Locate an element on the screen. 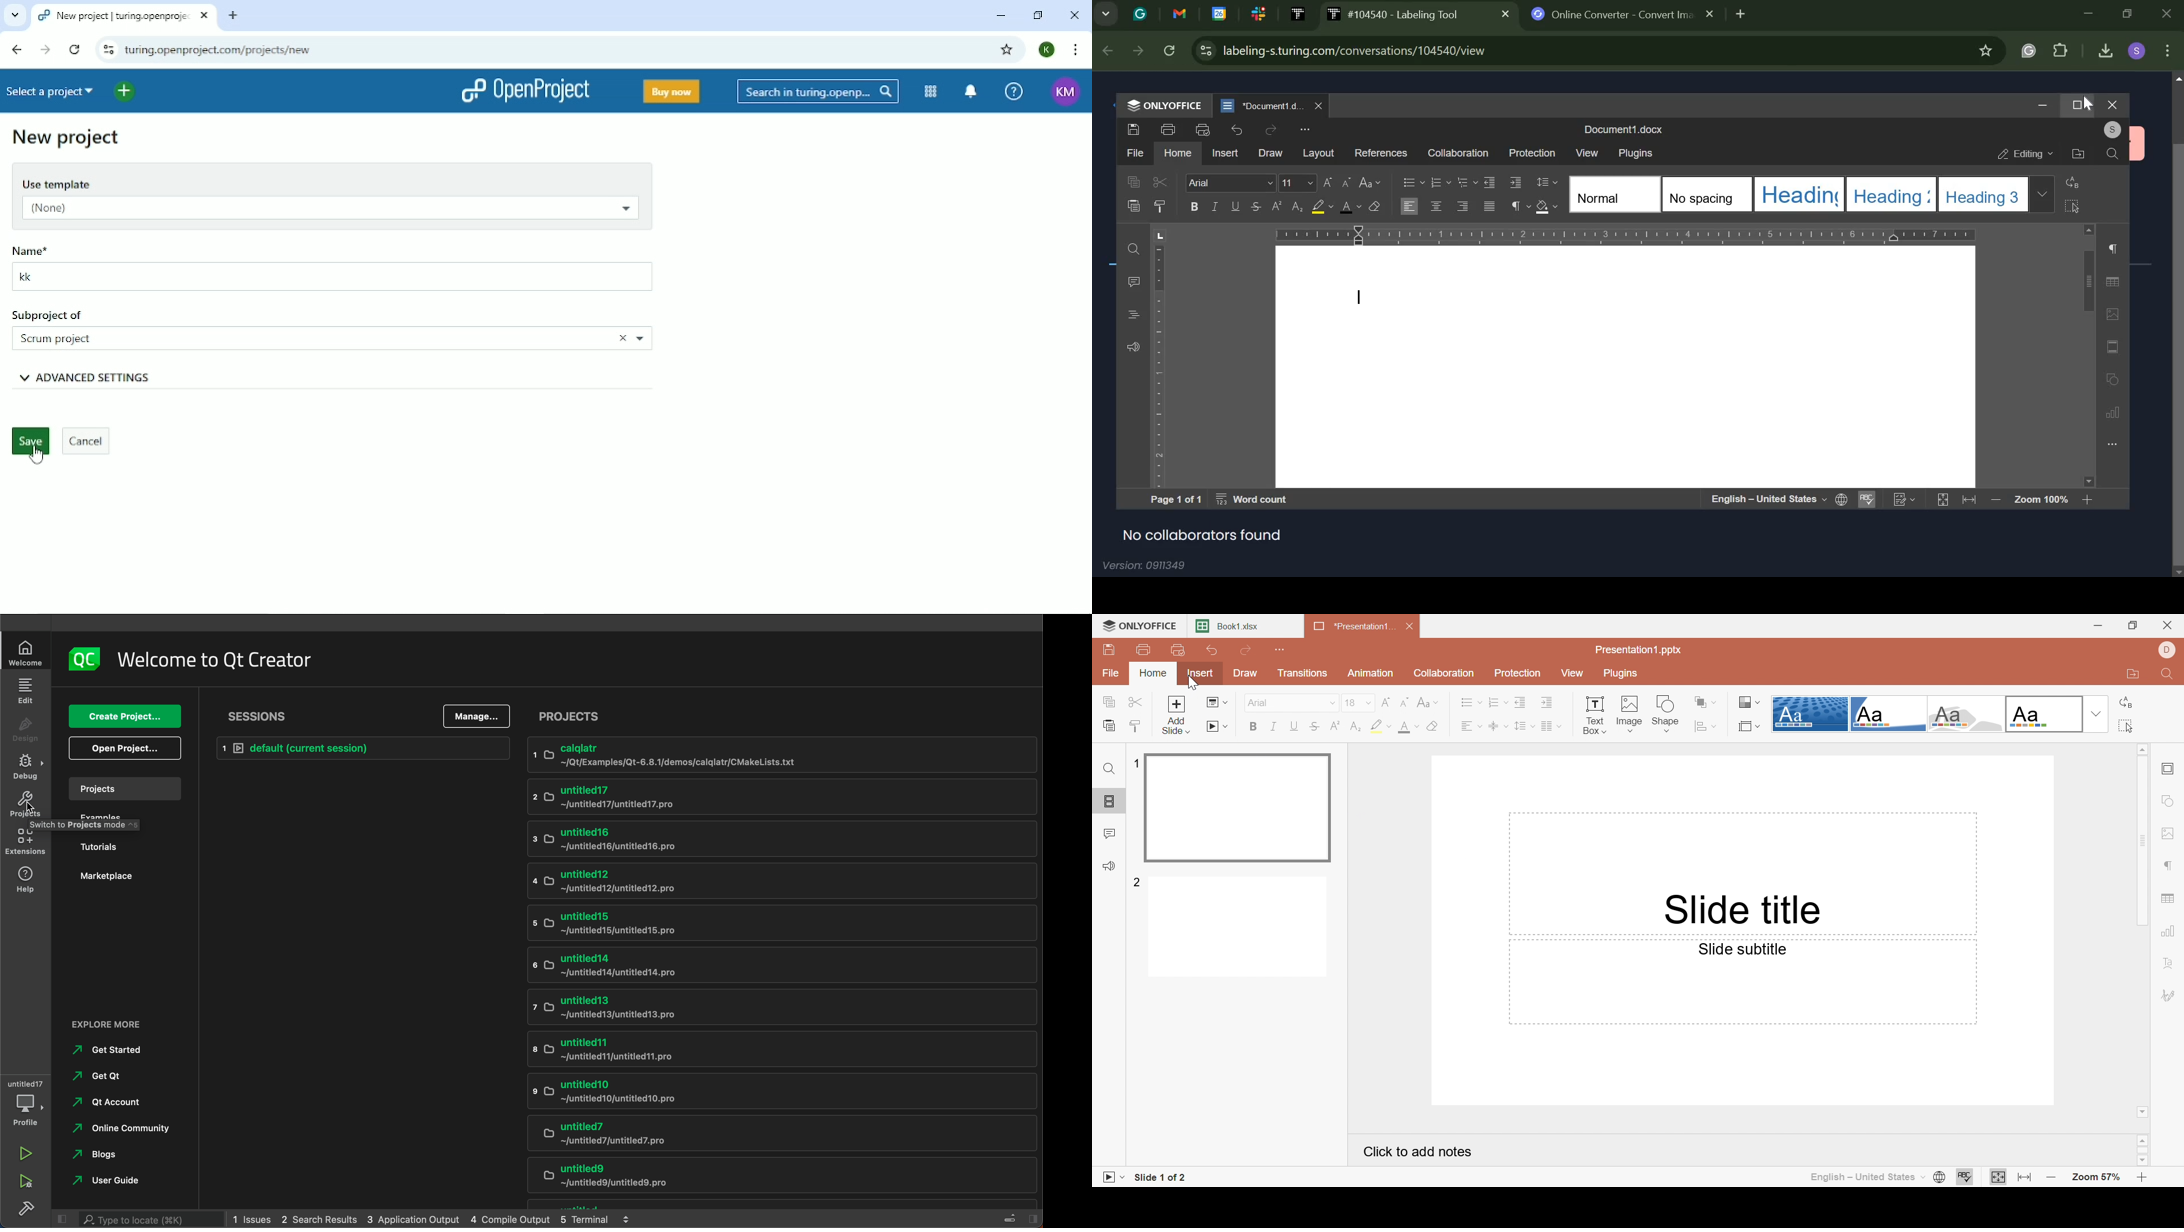 The height and width of the screenshot is (1232, 2184). Start Slideshow is located at coordinates (1112, 1176).